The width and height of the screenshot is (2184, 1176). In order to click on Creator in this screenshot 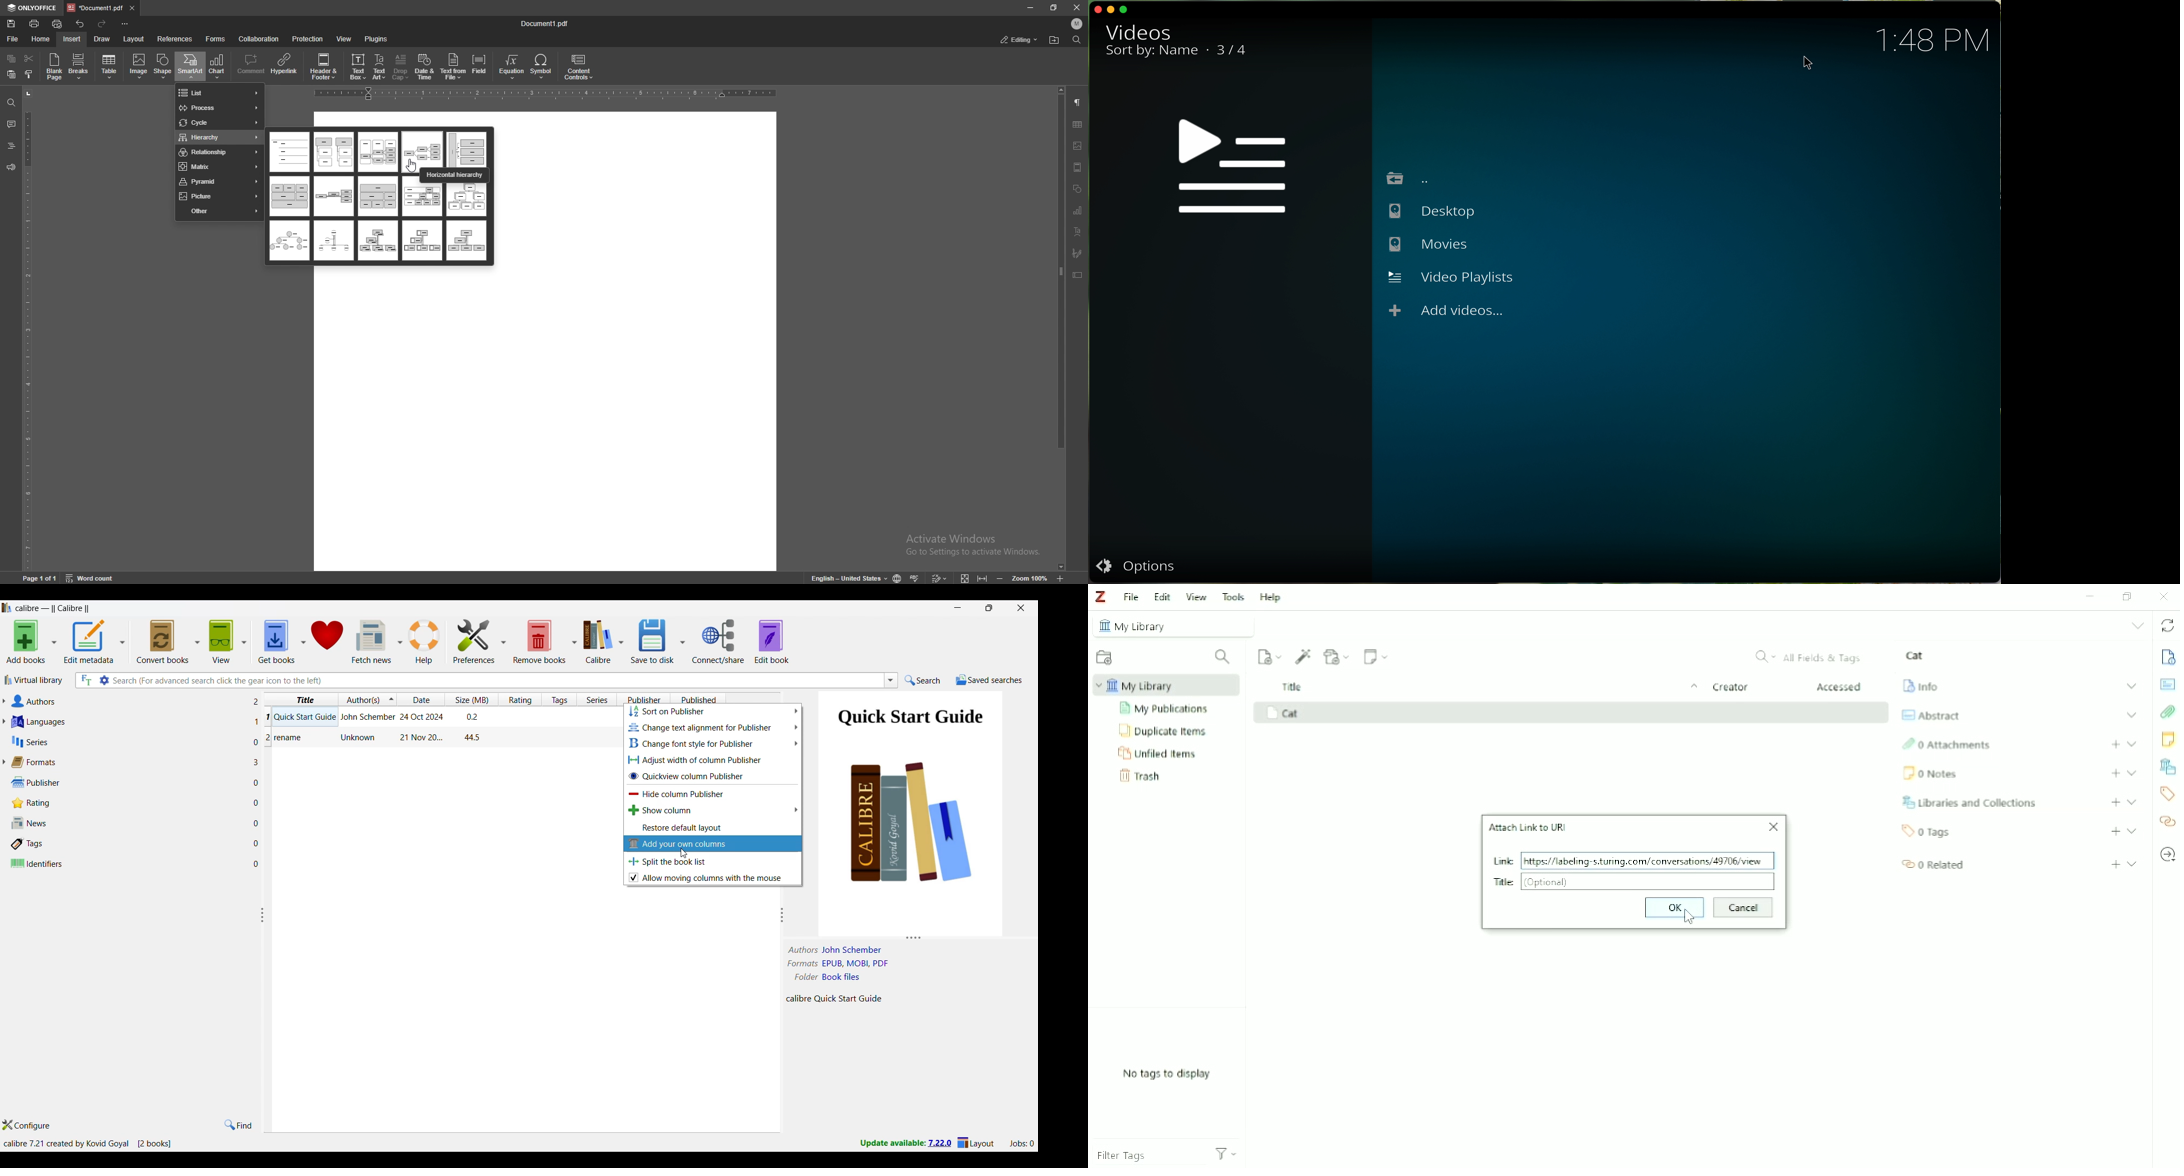, I will do `click(1730, 688)`.